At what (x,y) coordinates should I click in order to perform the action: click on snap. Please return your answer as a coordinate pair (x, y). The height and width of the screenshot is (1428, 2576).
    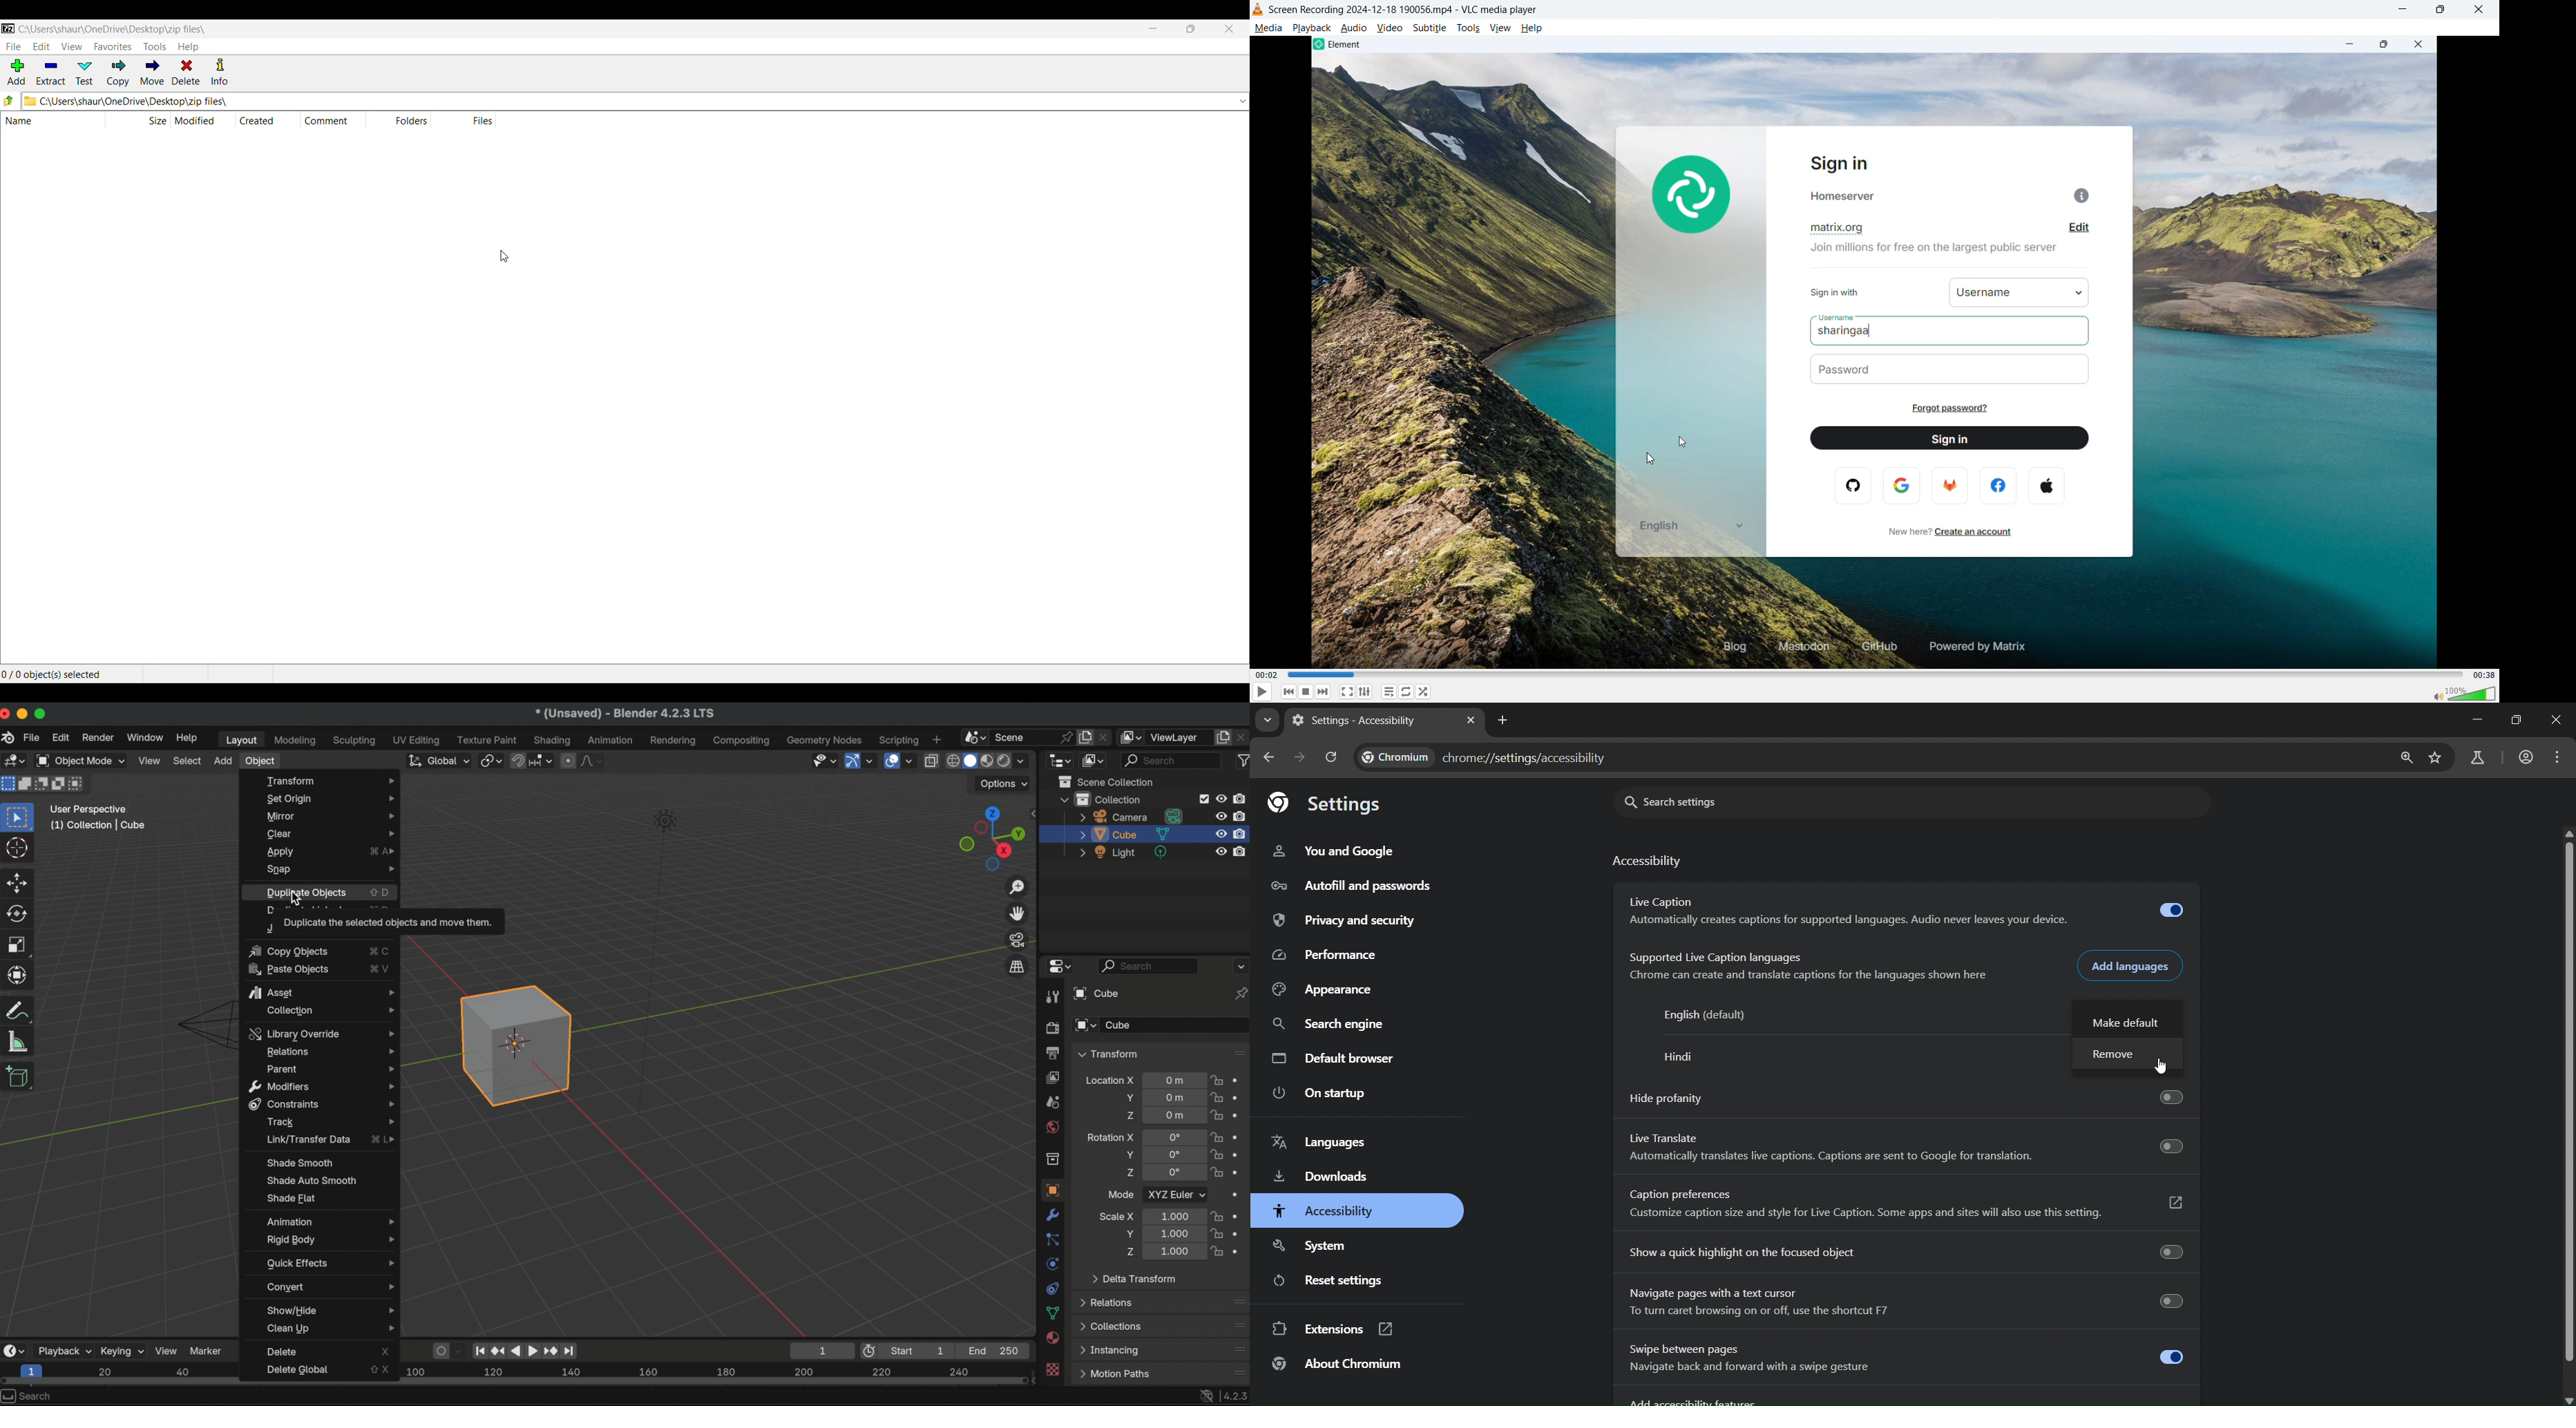
    Looking at the image, I should click on (519, 759).